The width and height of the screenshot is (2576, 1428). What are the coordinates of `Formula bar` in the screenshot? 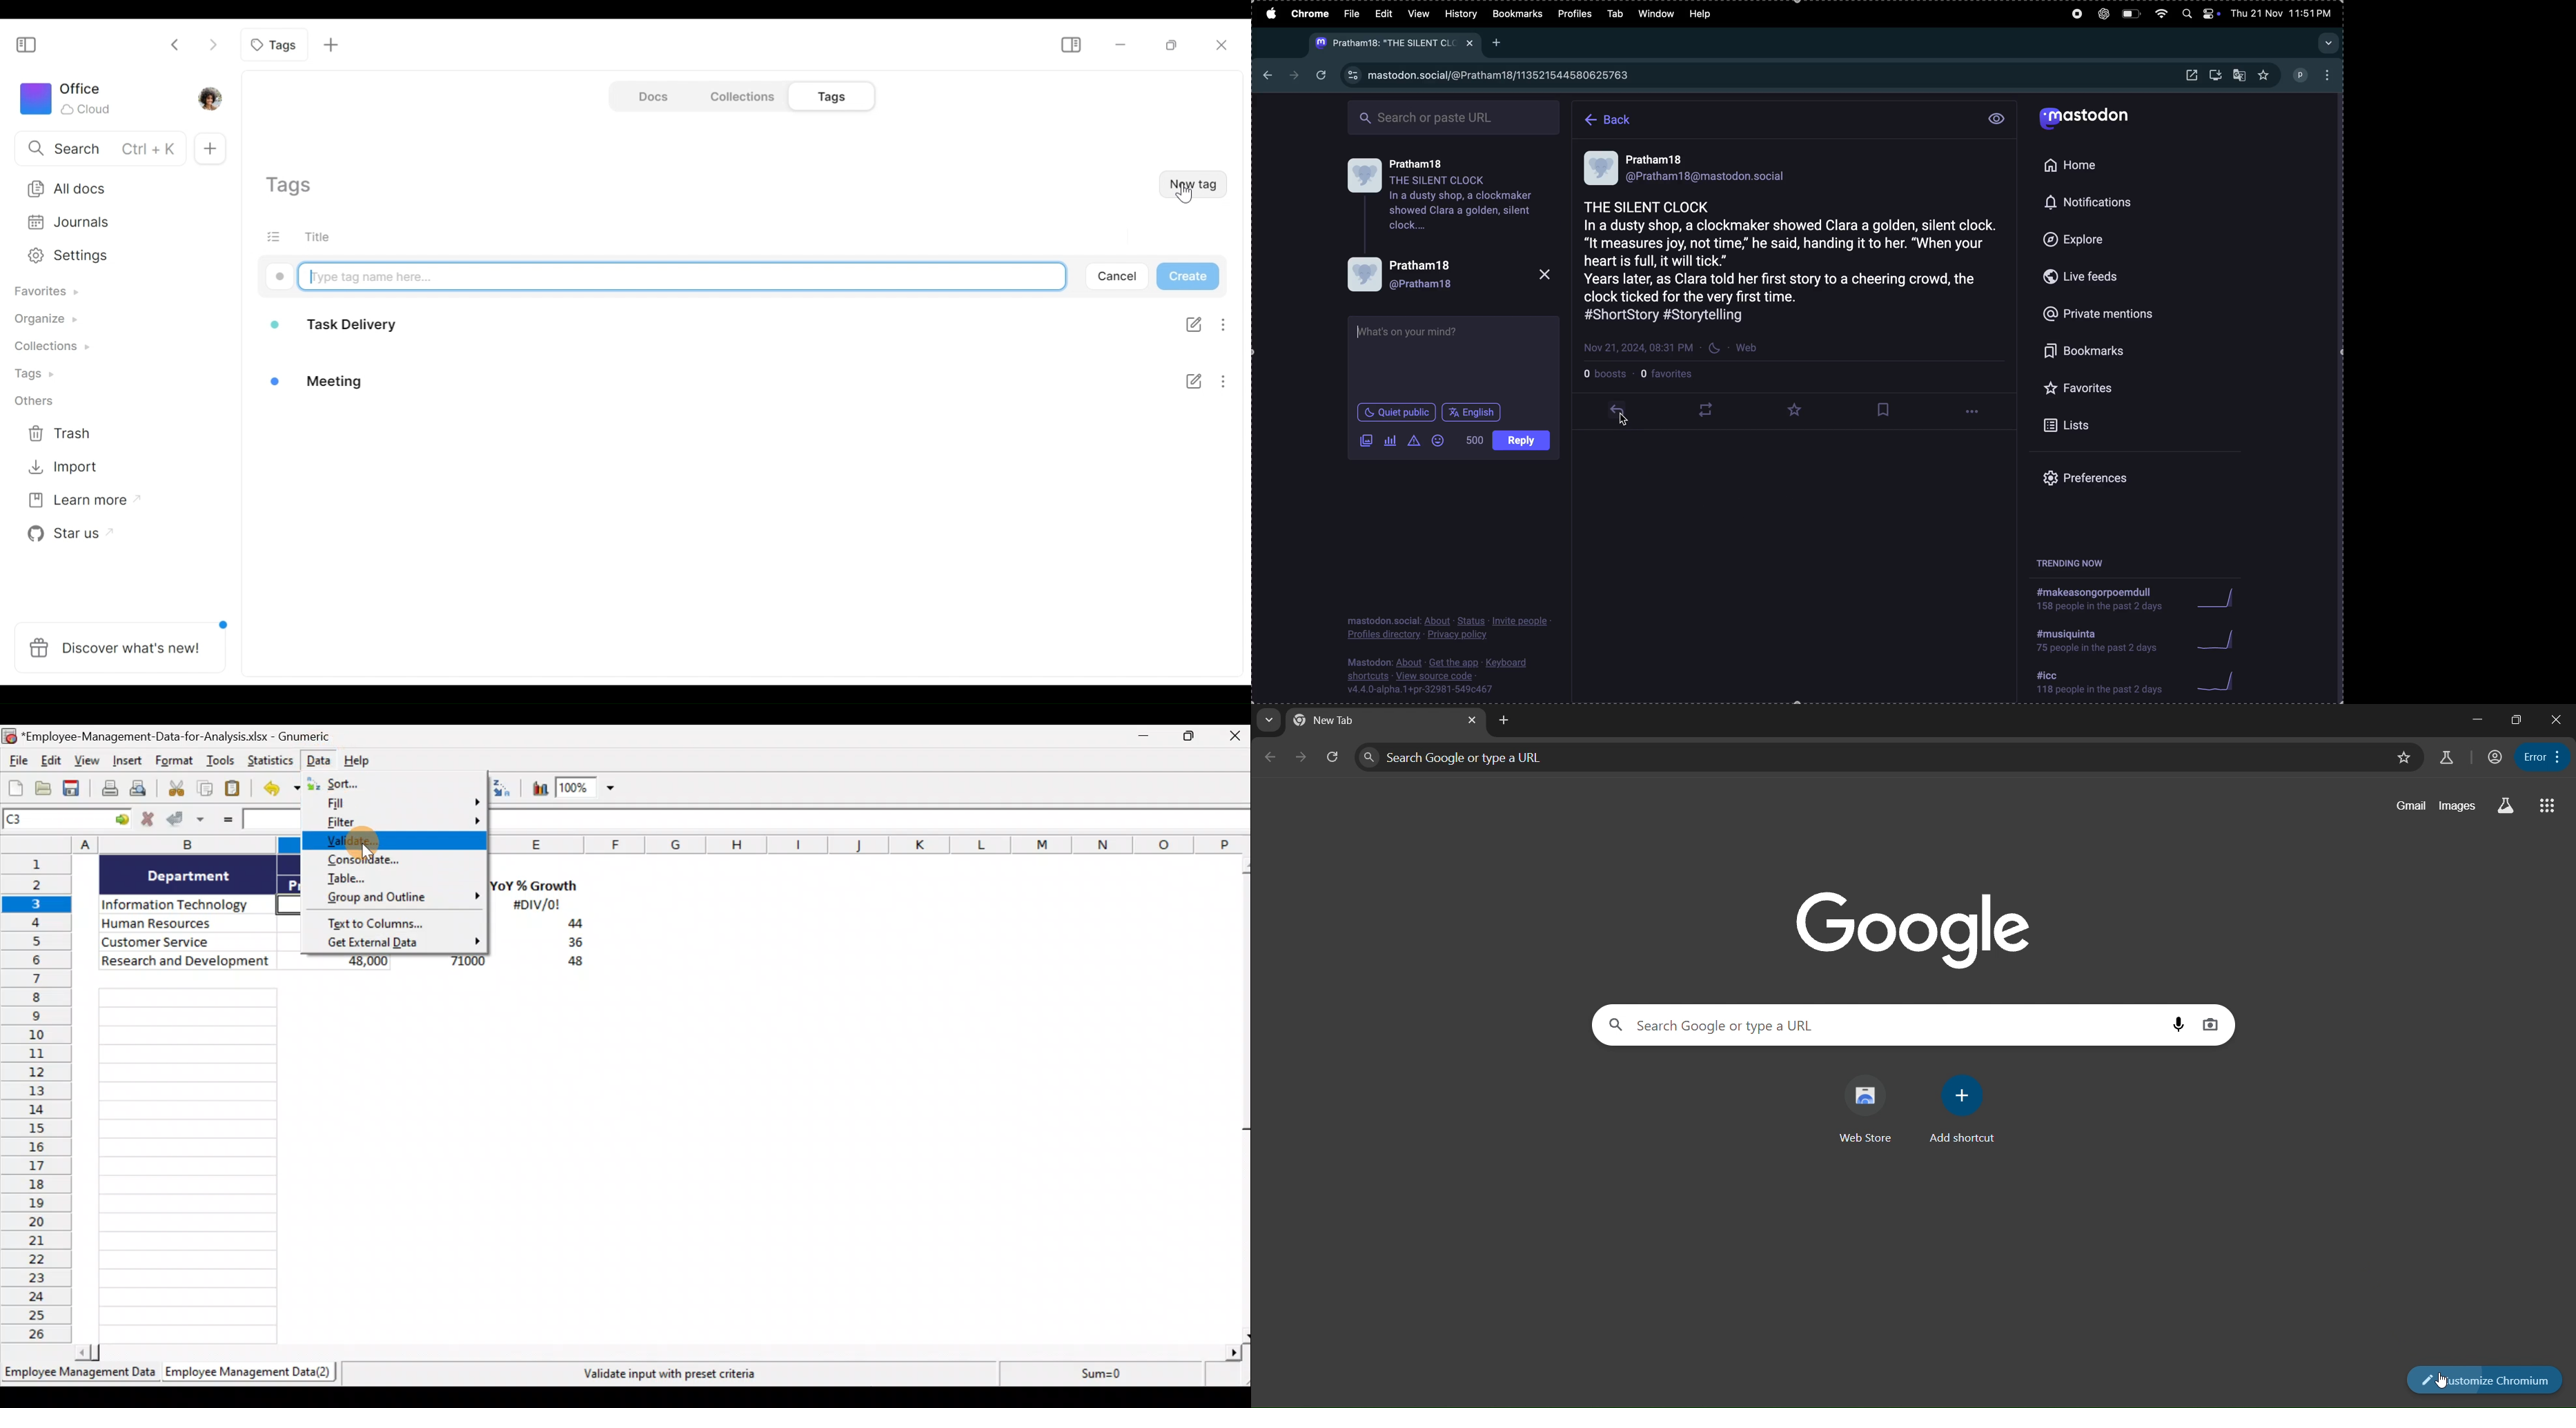 It's located at (872, 823).